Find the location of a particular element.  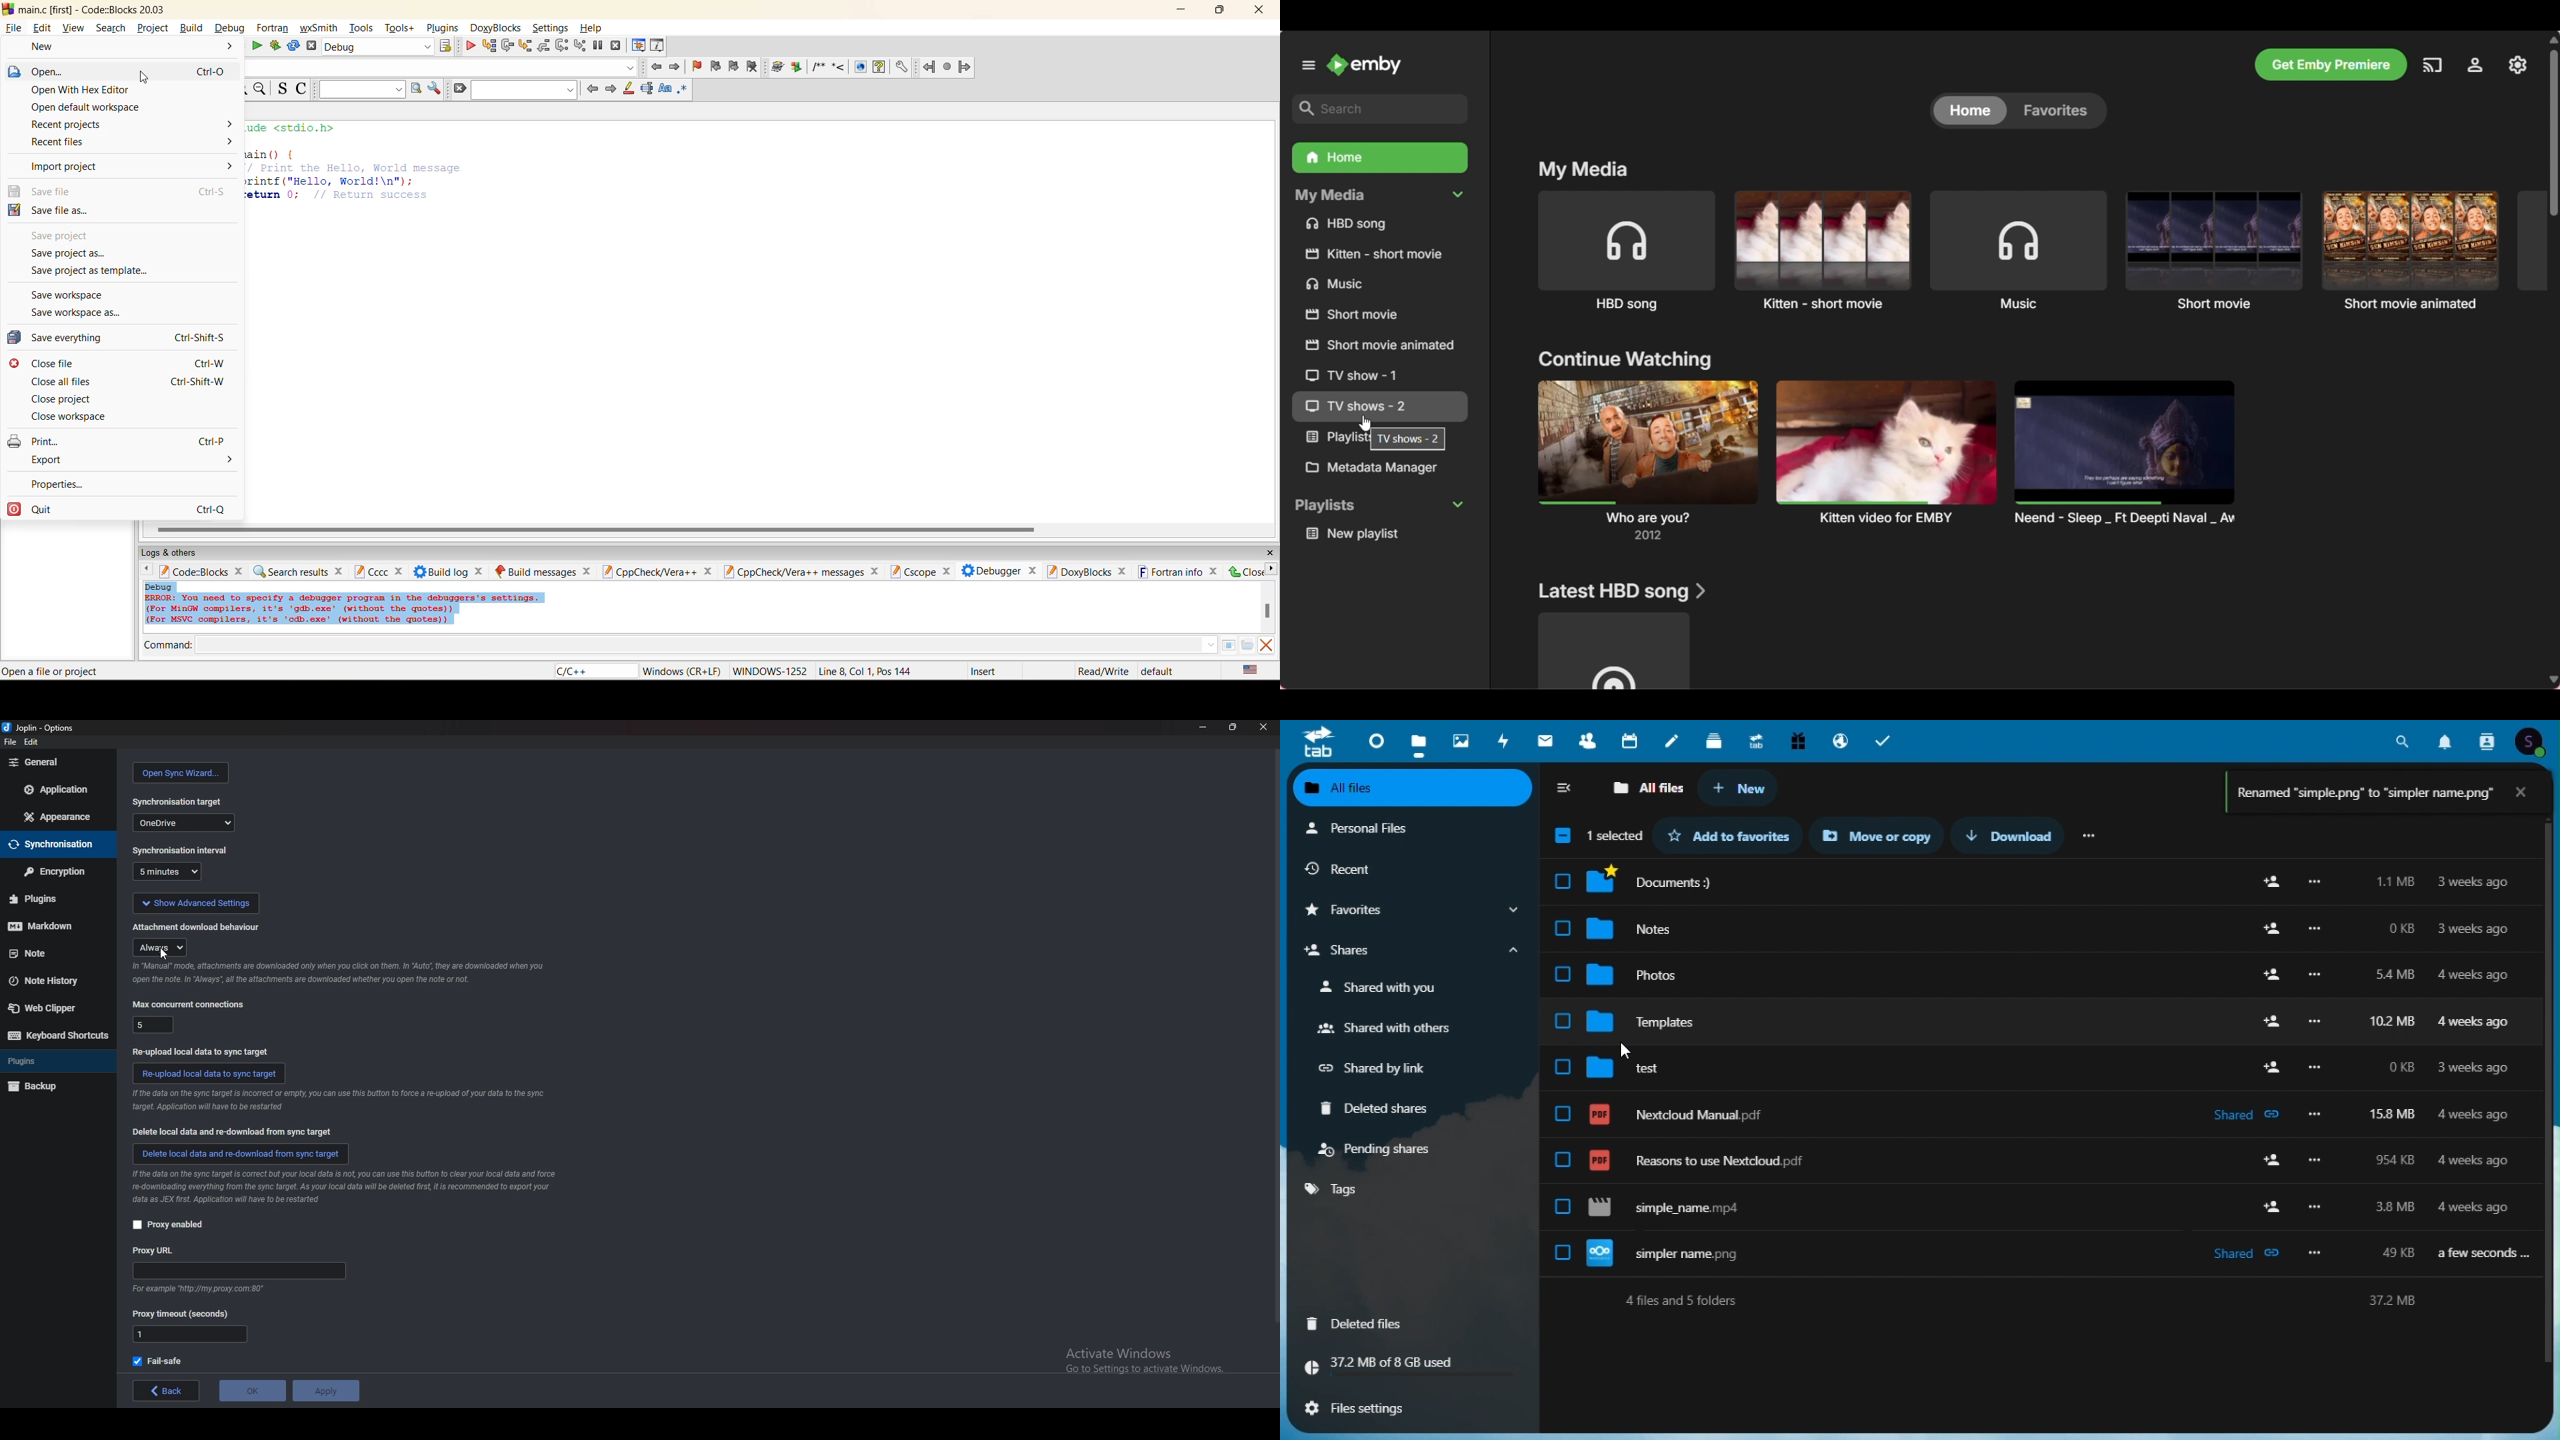

shares is located at coordinates (1409, 953).